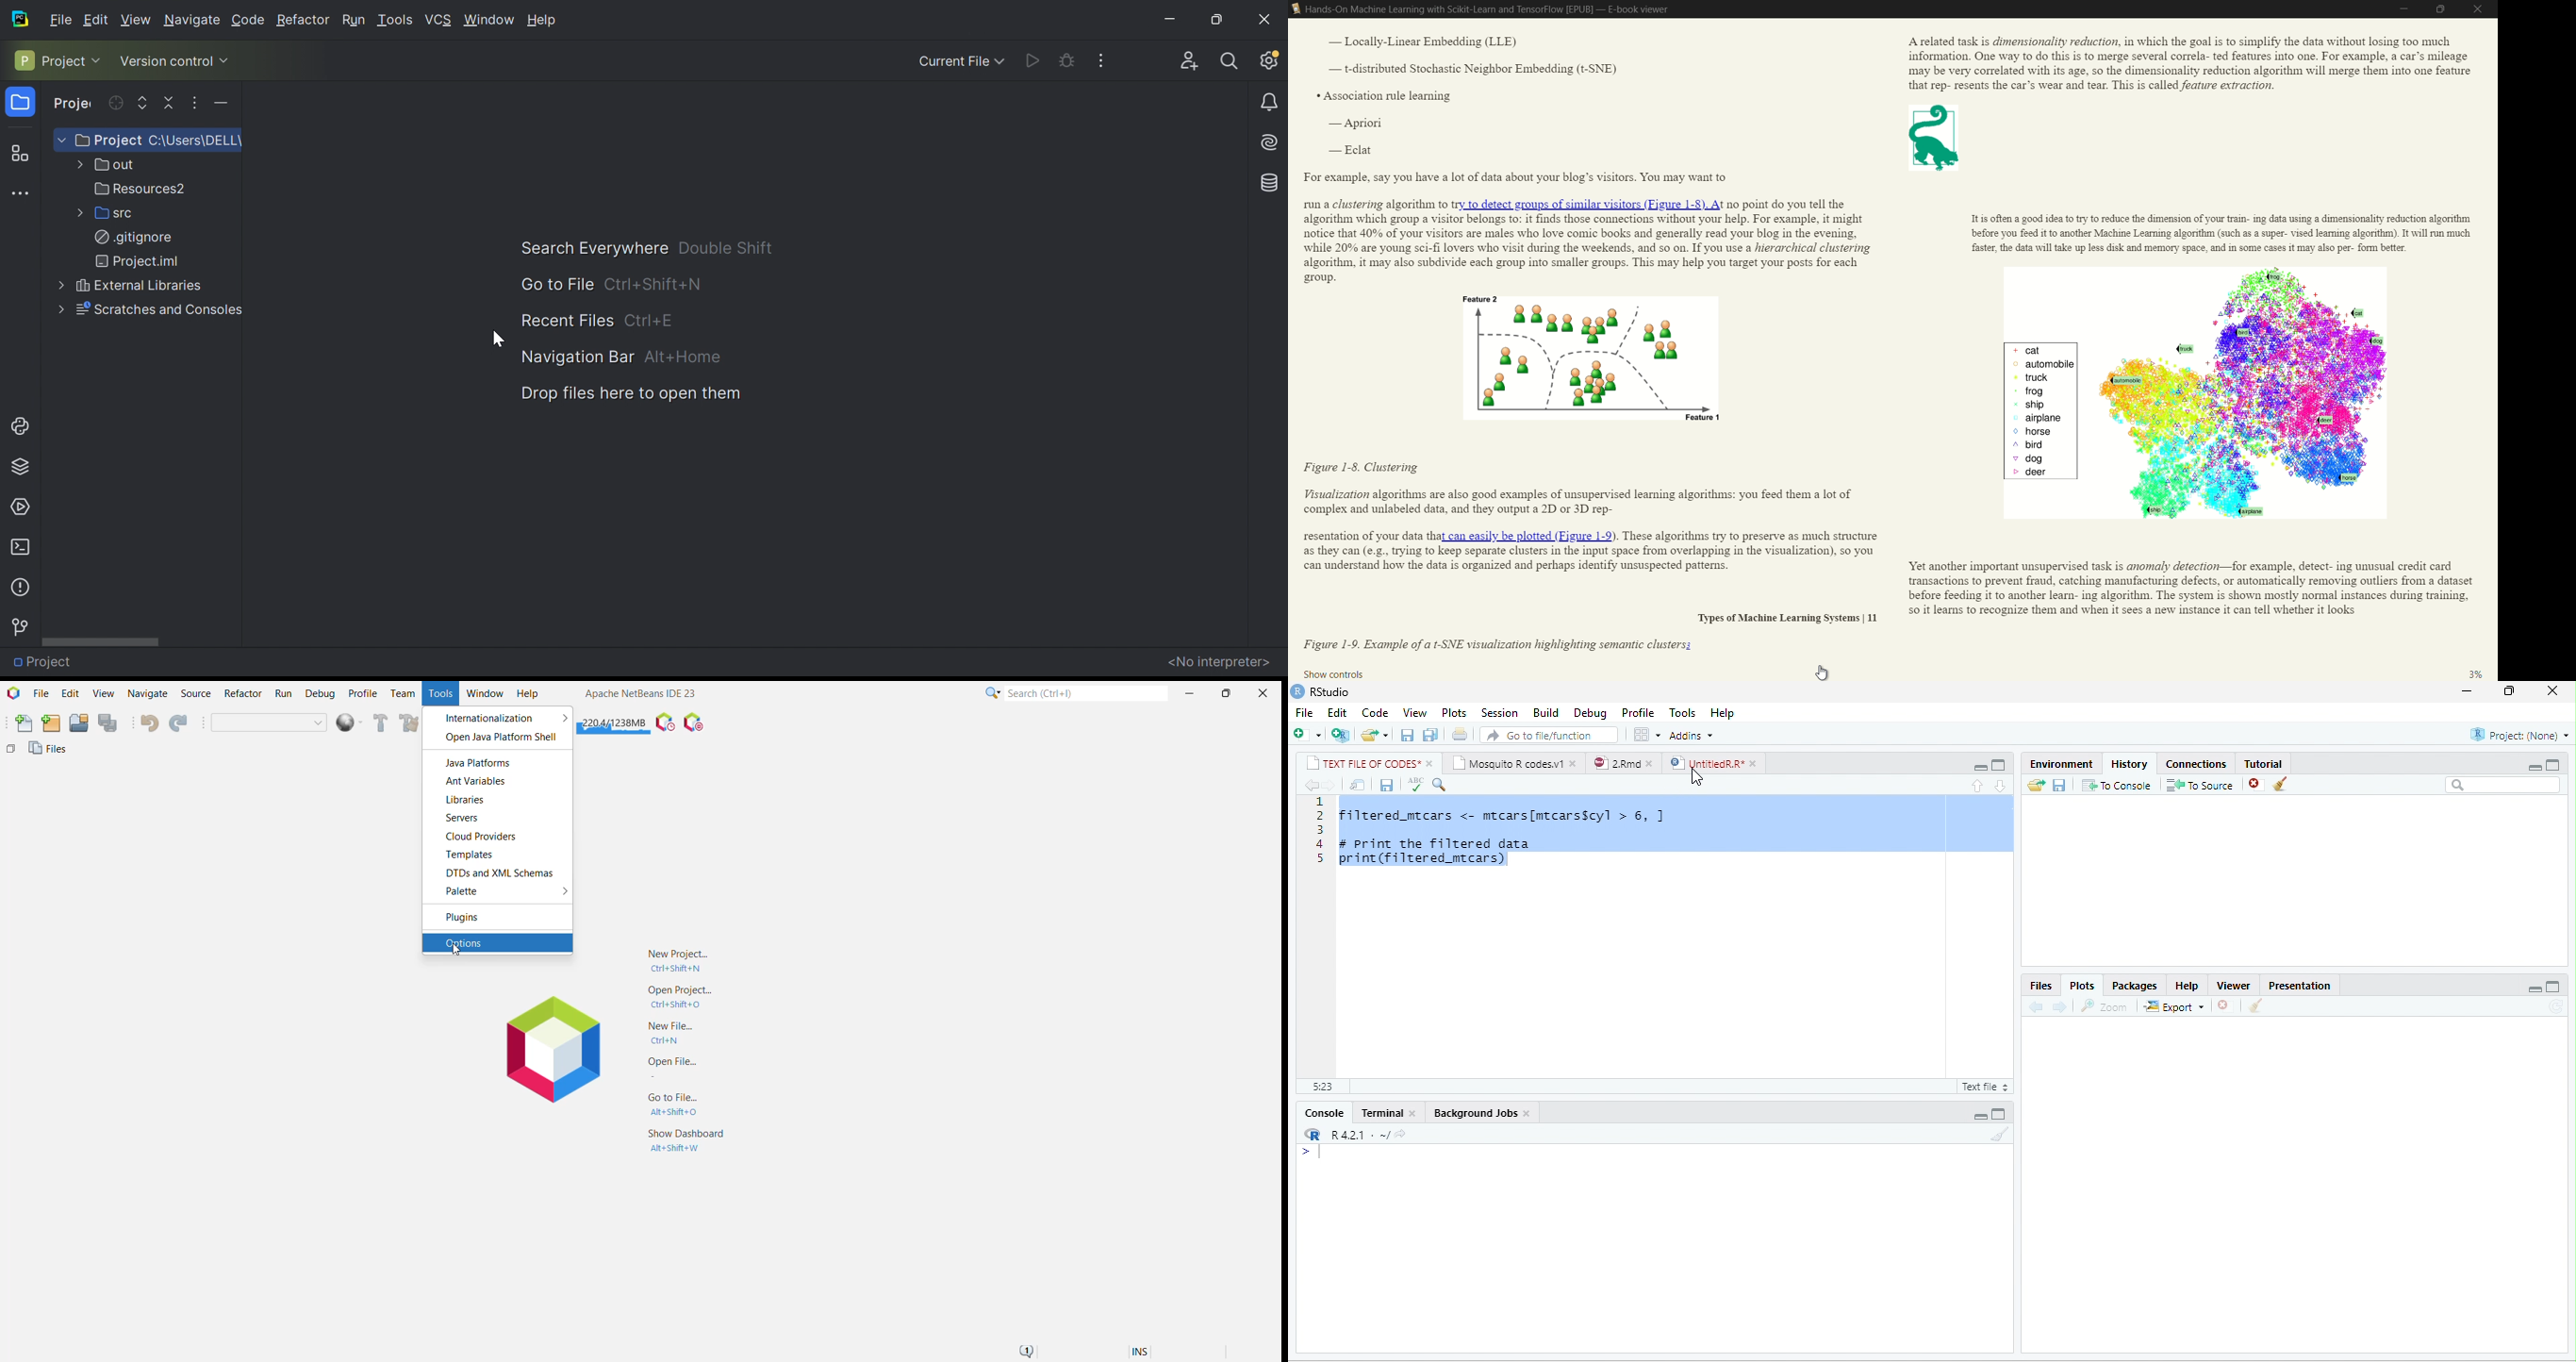  What do you see at coordinates (1357, 1135) in the screenshot?
I see `R 4.2.1 ~/` at bounding box center [1357, 1135].